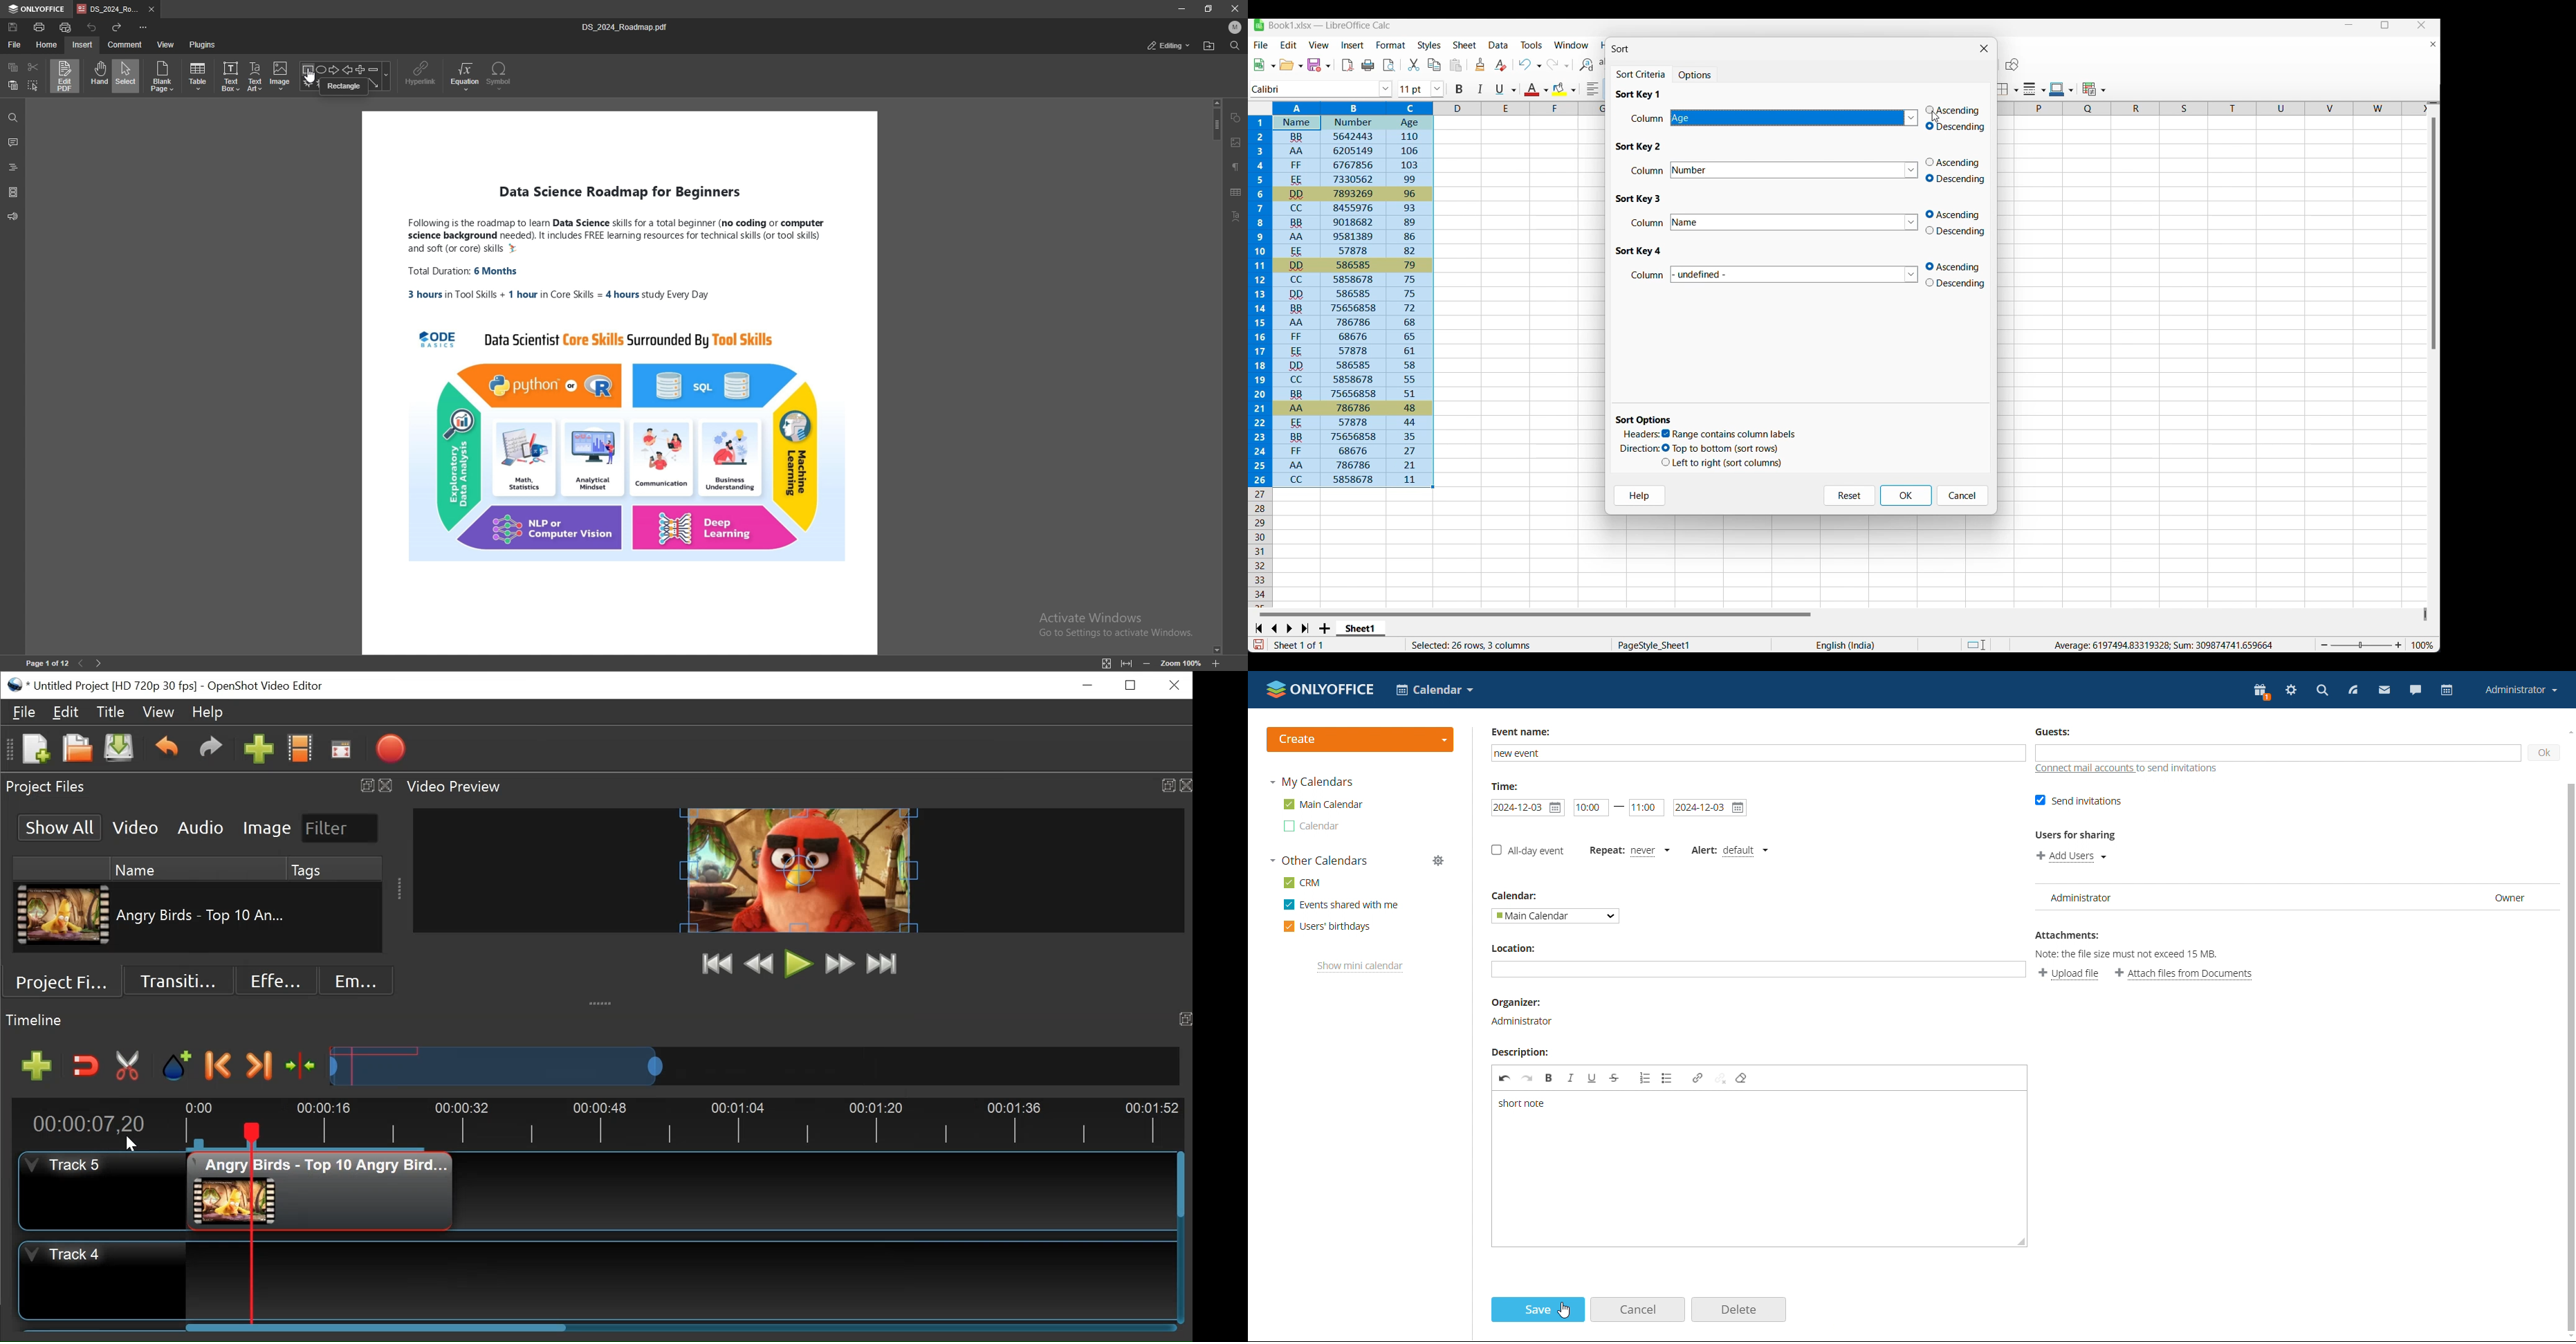  Describe the element at coordinates (1641, 147) in the screenshot. I see `Sort 2` at that location.